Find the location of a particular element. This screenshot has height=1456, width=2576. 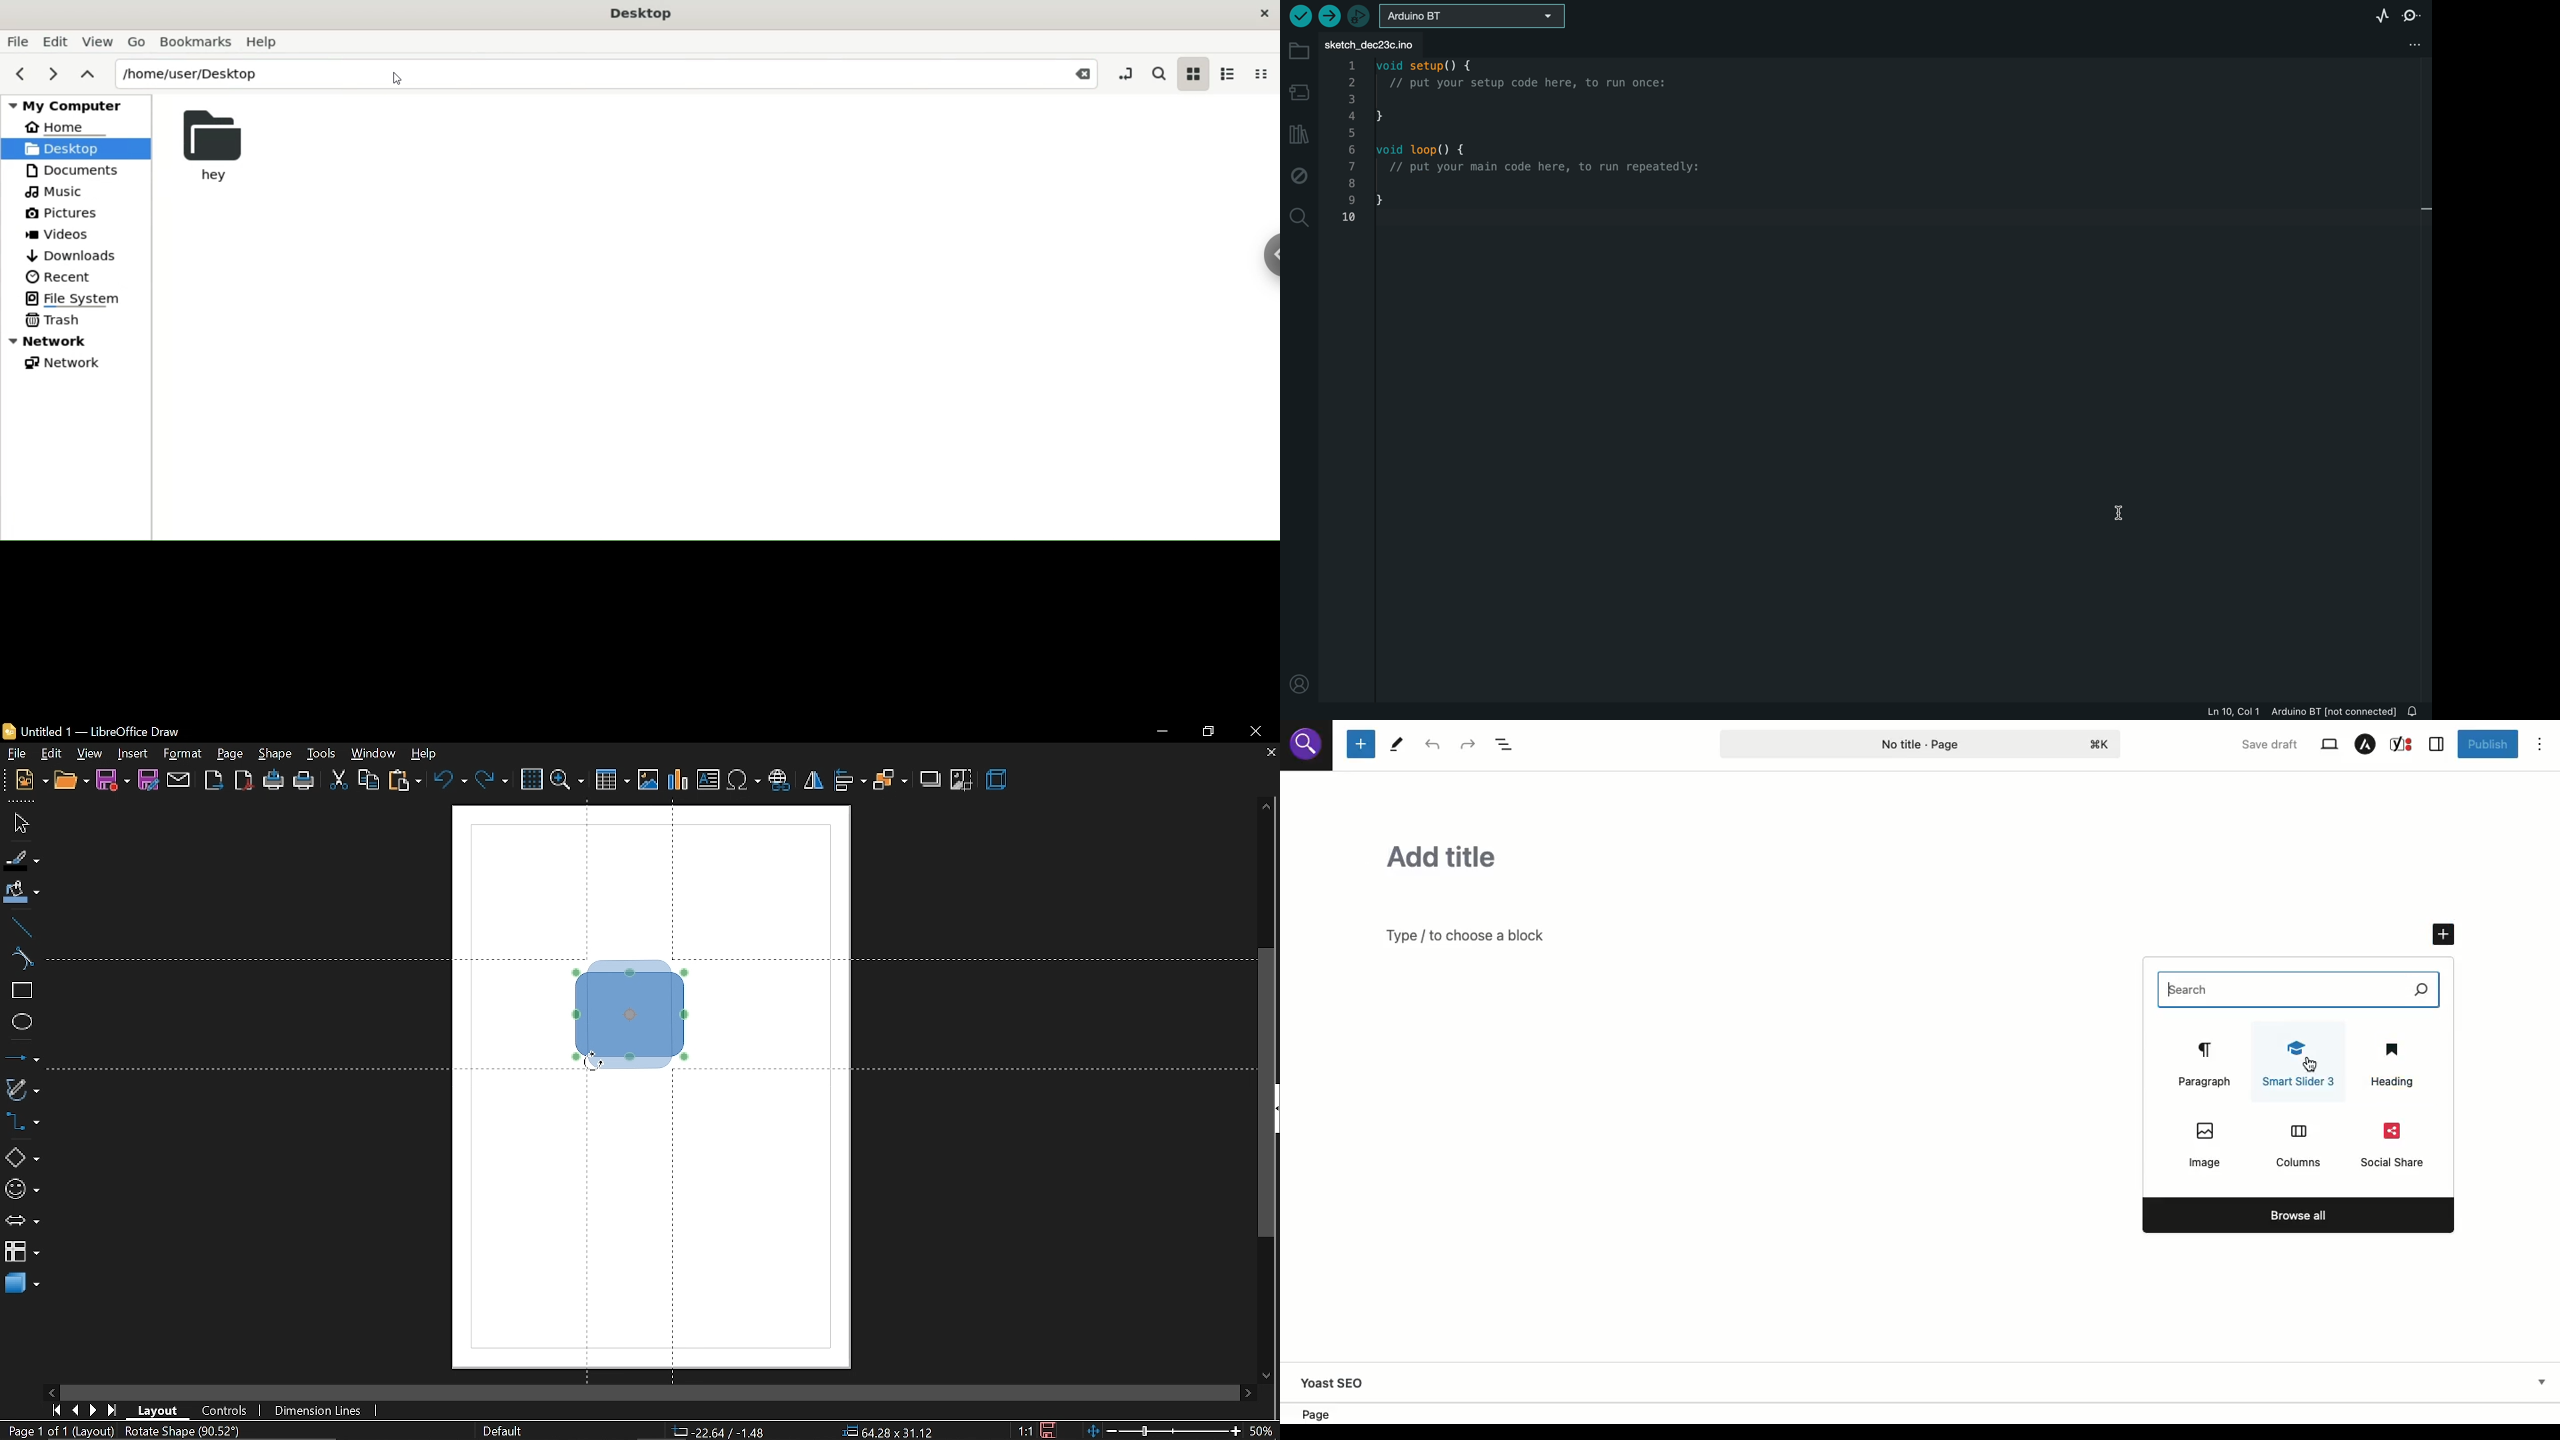

undo is located at coordinates (452, 782).